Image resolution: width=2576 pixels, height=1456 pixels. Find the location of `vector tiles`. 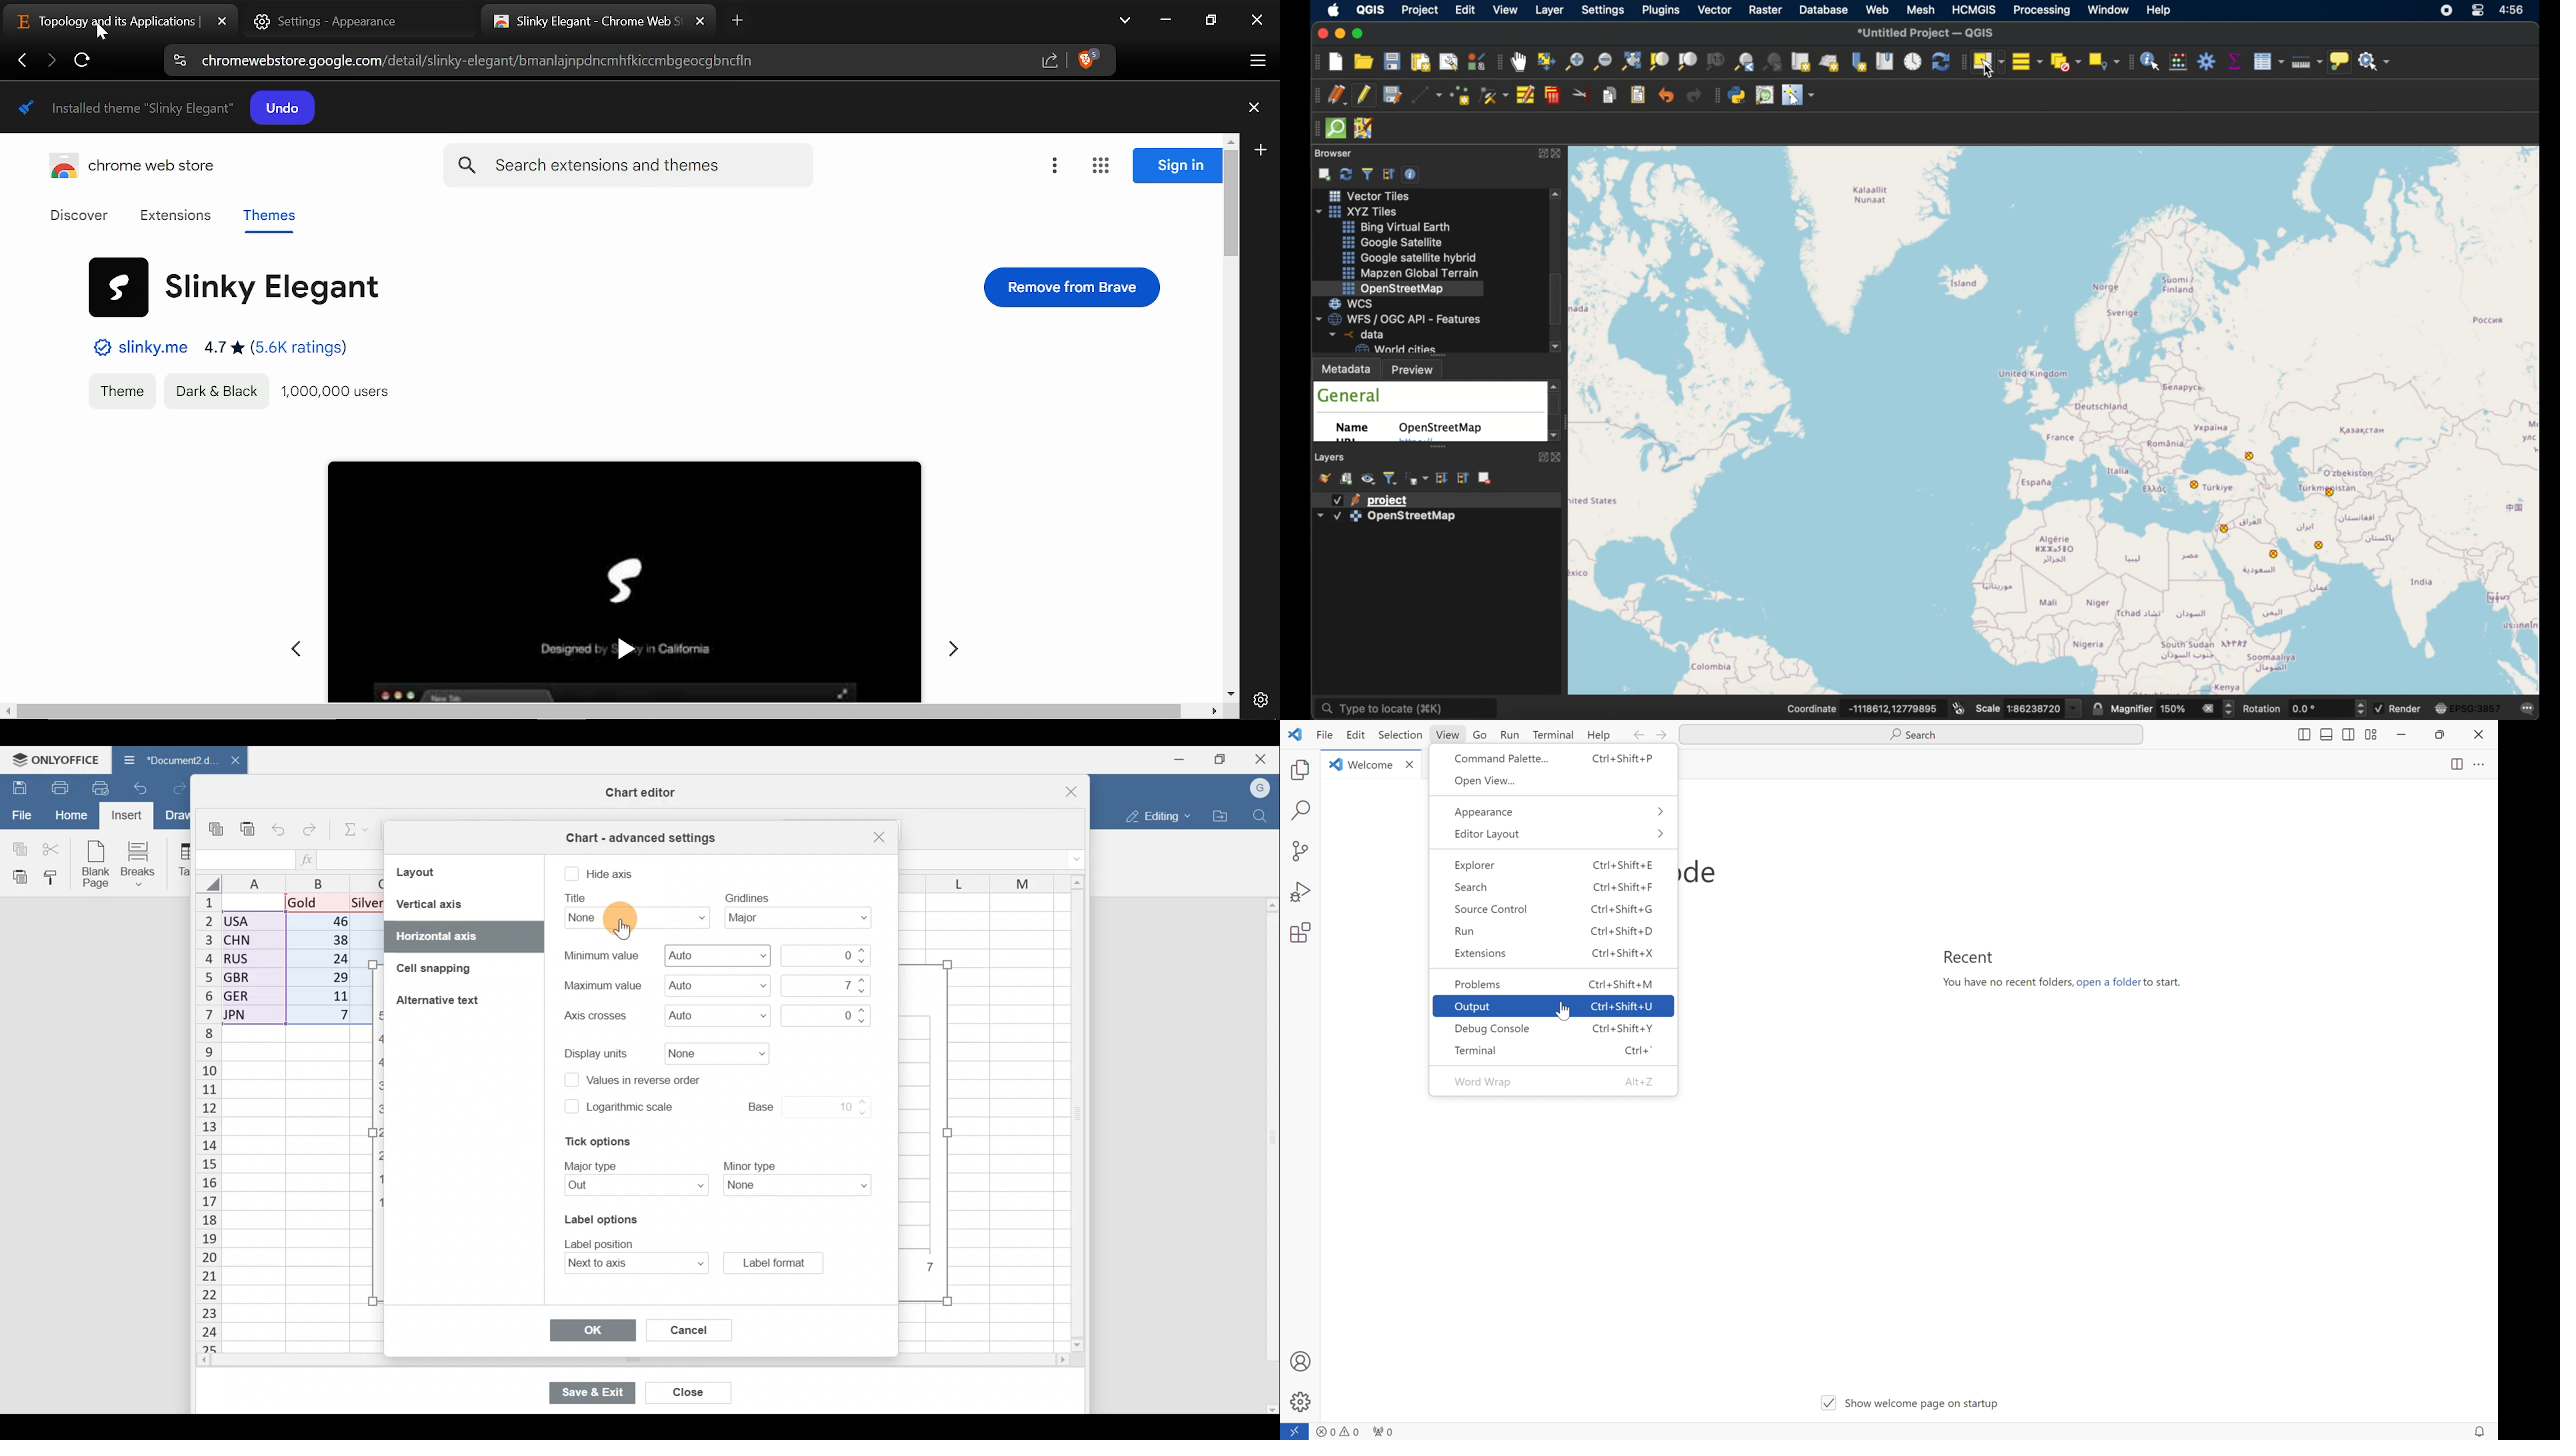

vector tiles is located at coordinates (1367, 195).